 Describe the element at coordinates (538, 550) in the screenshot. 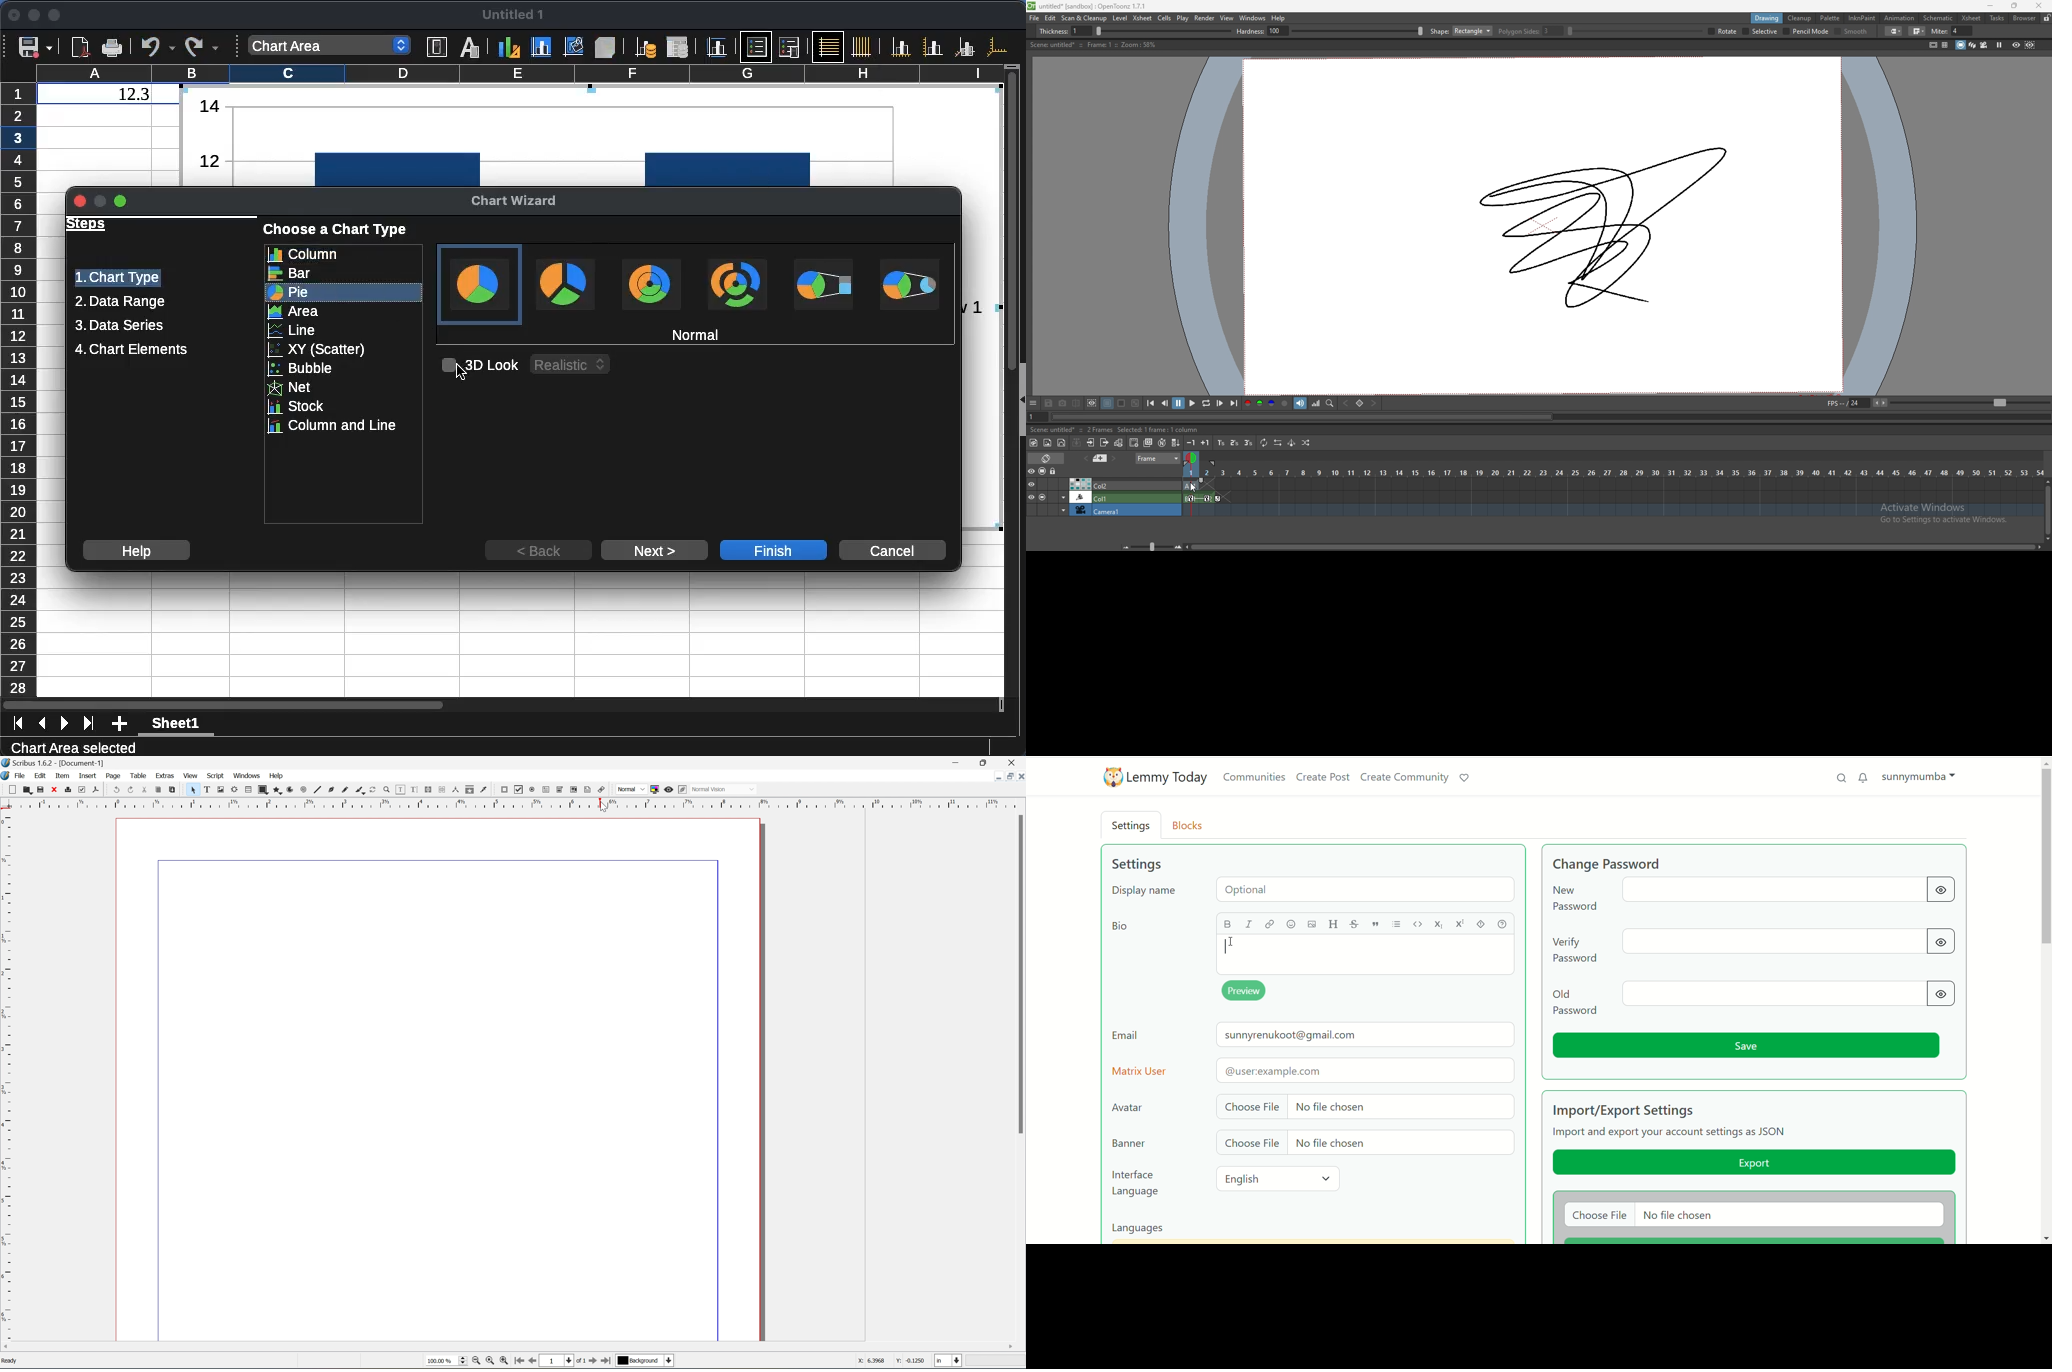

I see `back` at that location.